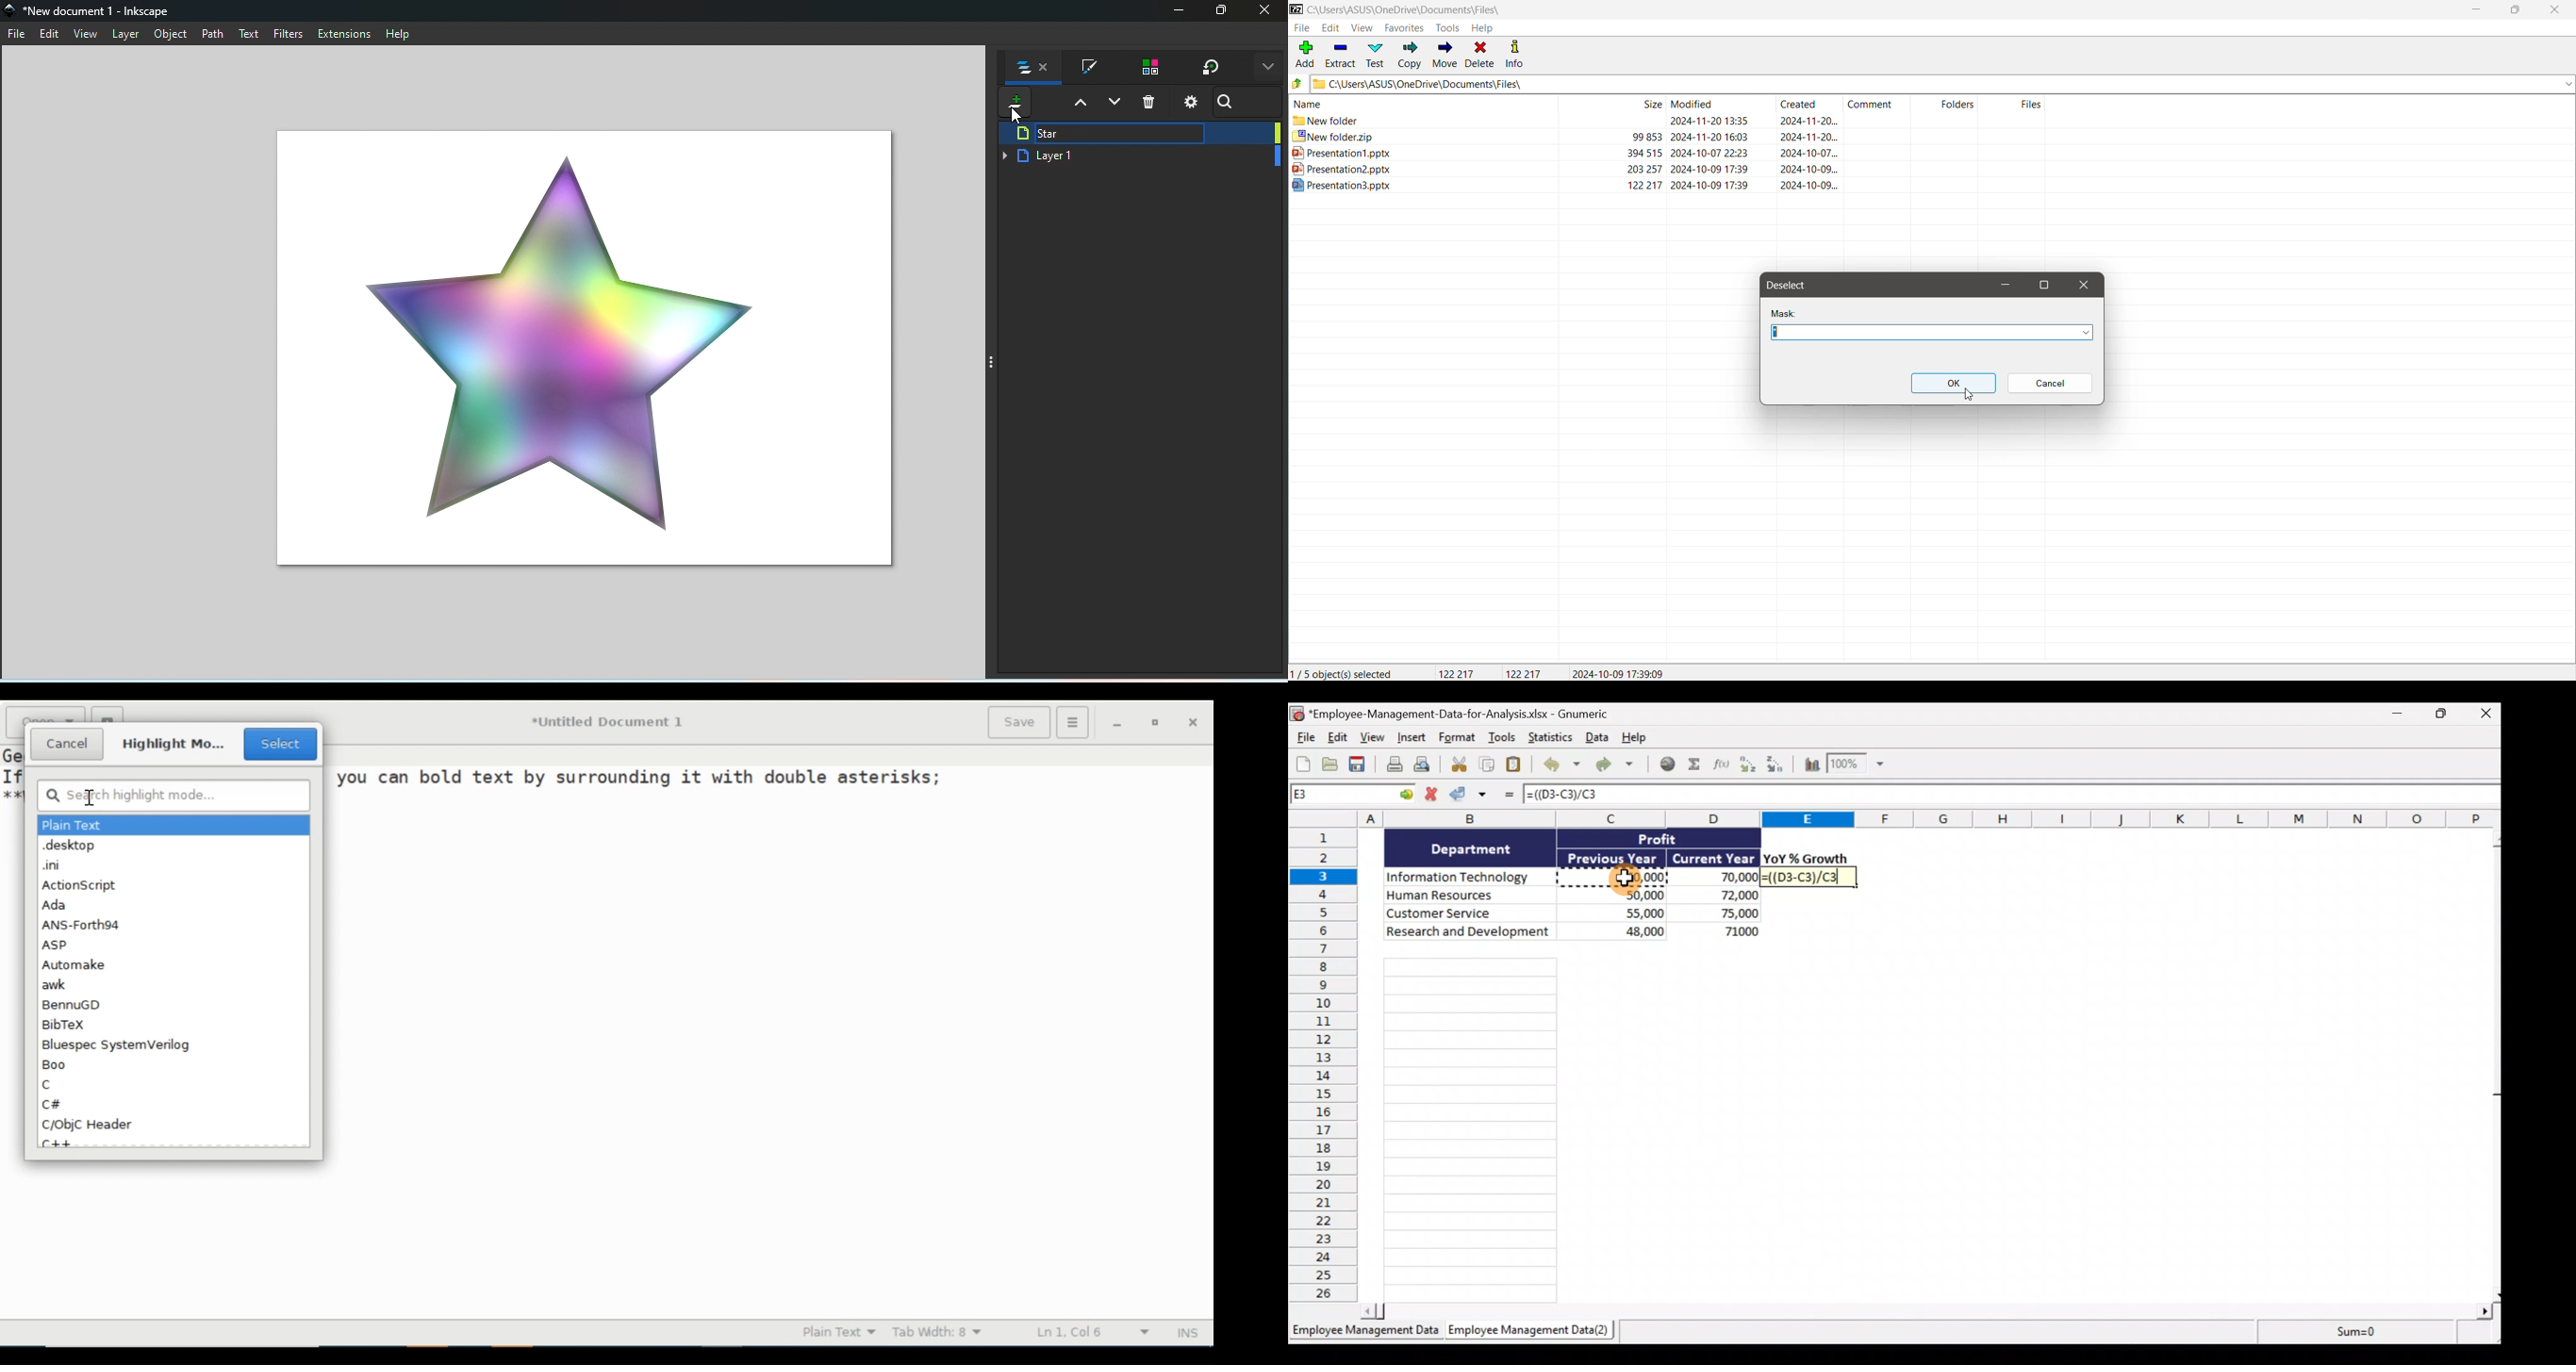 The image size is (2576, 1372). What do you see at coordinates (1573, 884) in the screenshot?
I see `Data` at bounding box center [1573, 884].